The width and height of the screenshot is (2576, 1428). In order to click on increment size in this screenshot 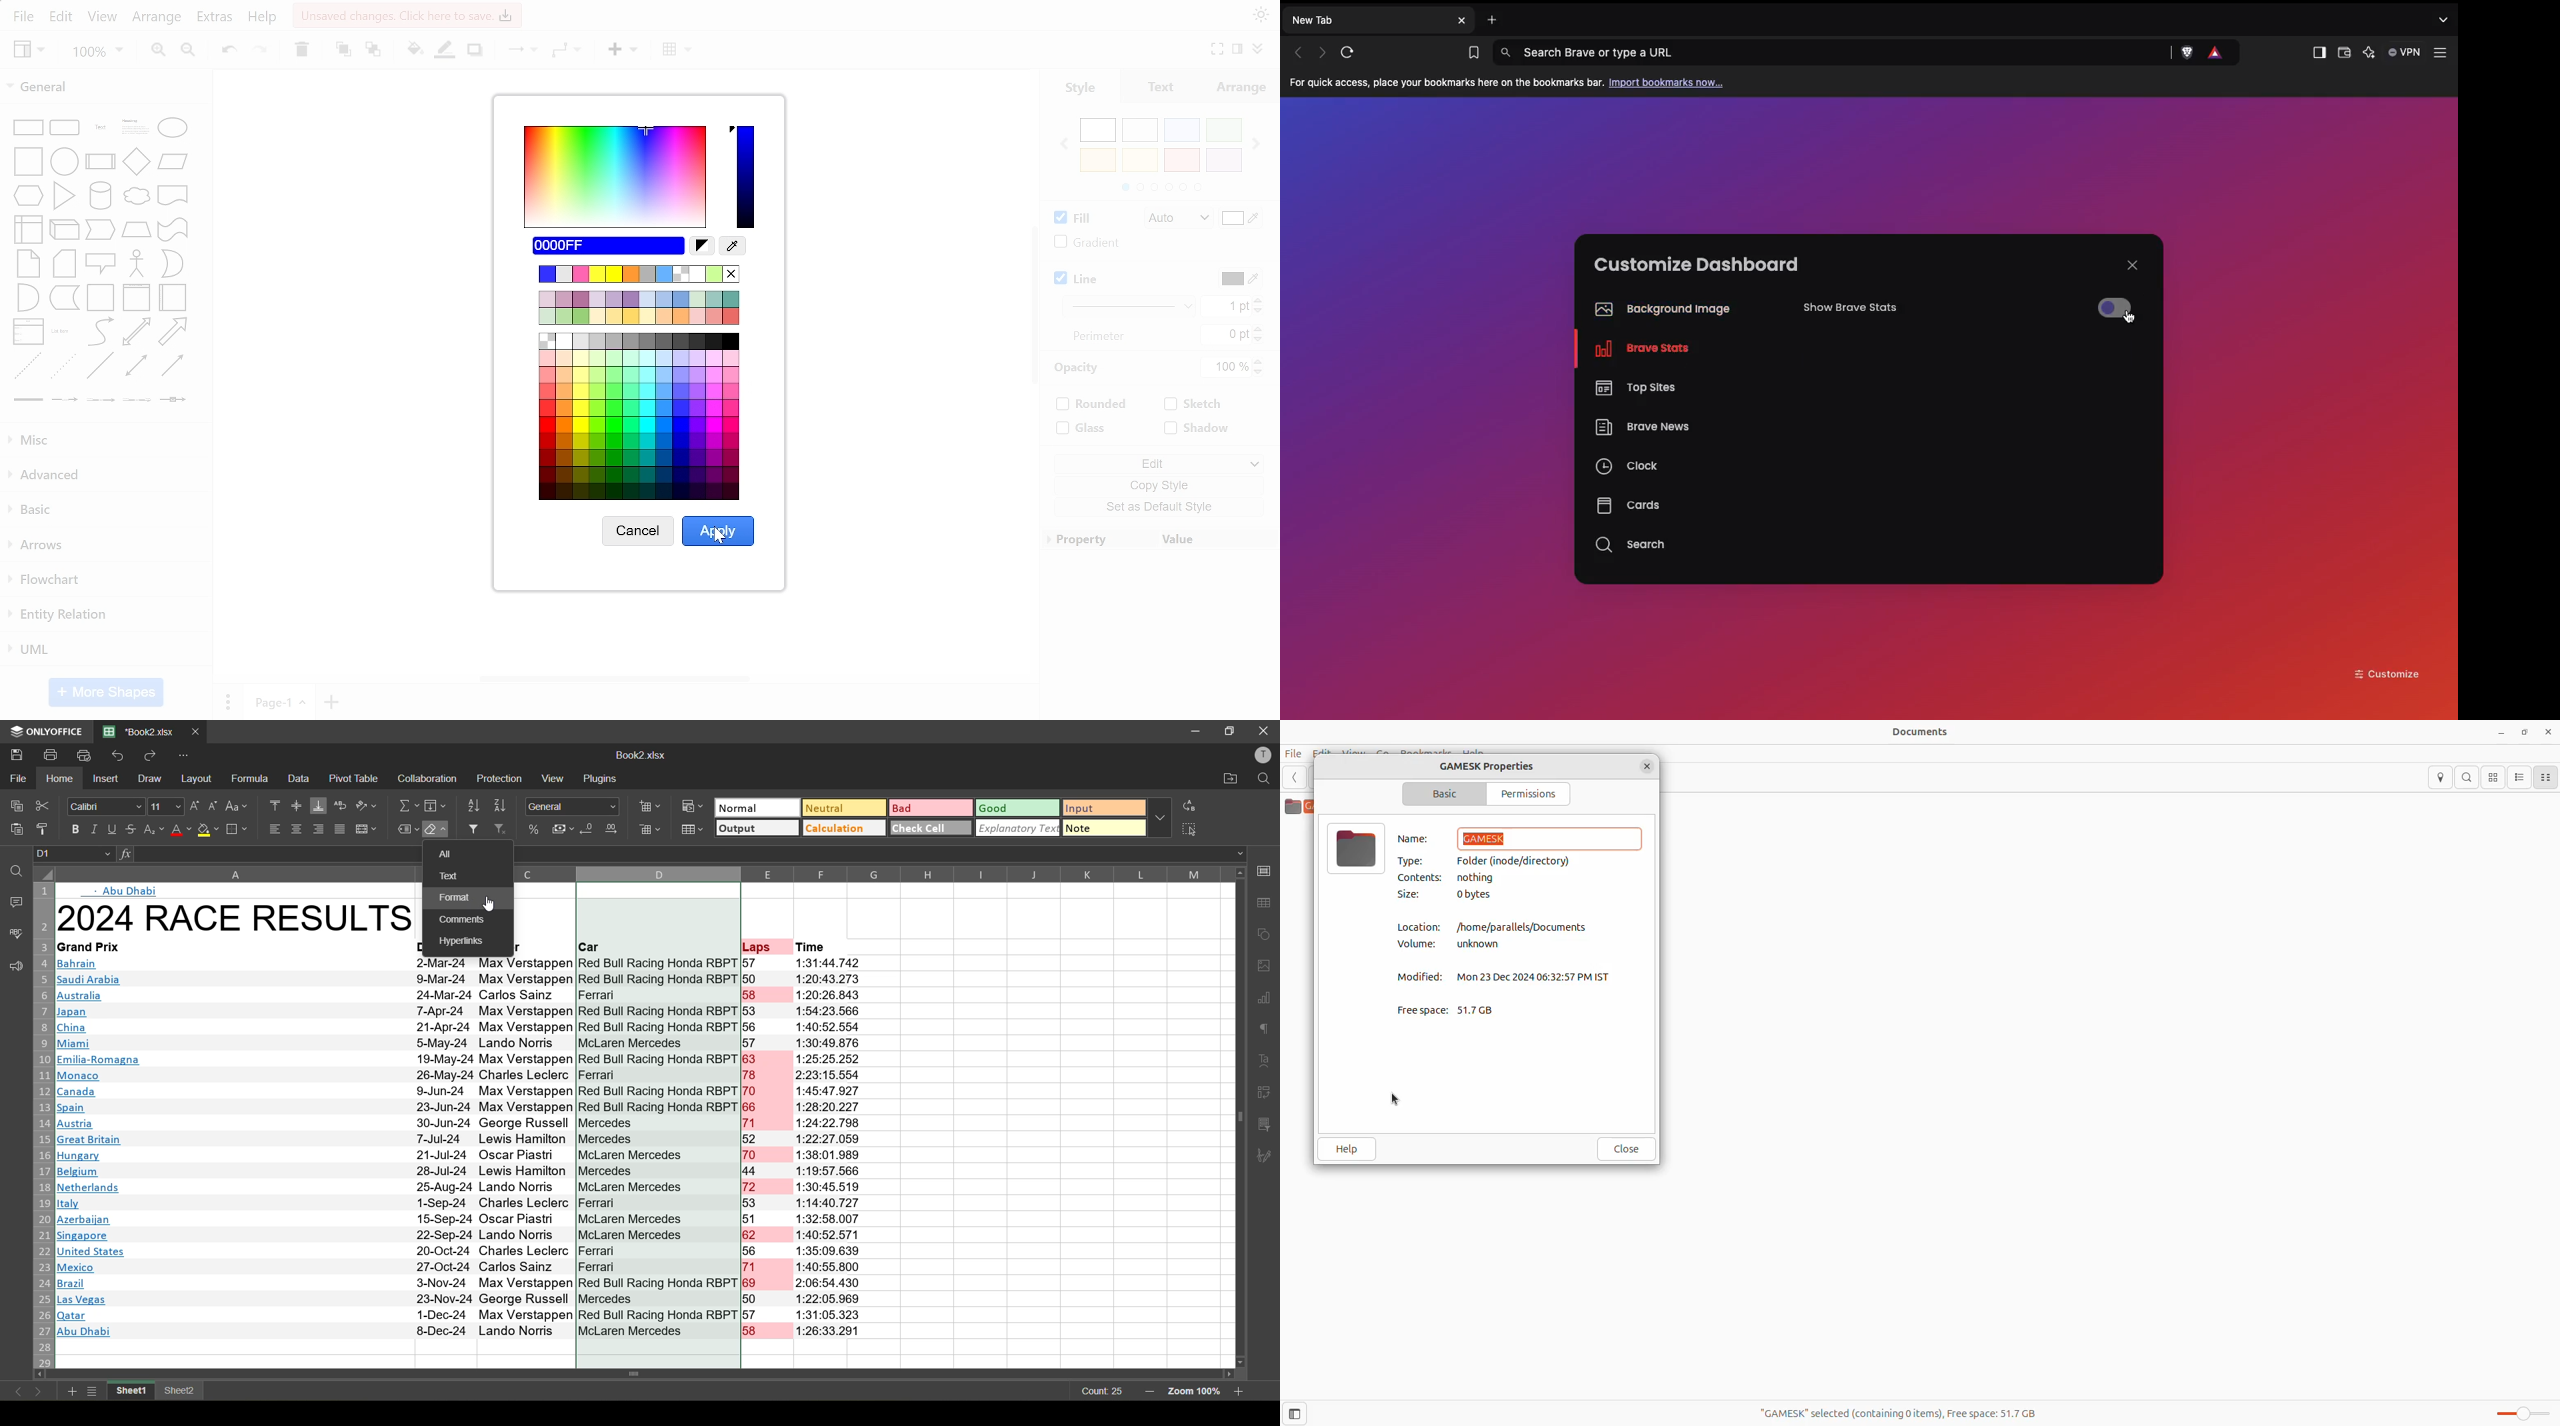, I will do `click(195, 807)`.